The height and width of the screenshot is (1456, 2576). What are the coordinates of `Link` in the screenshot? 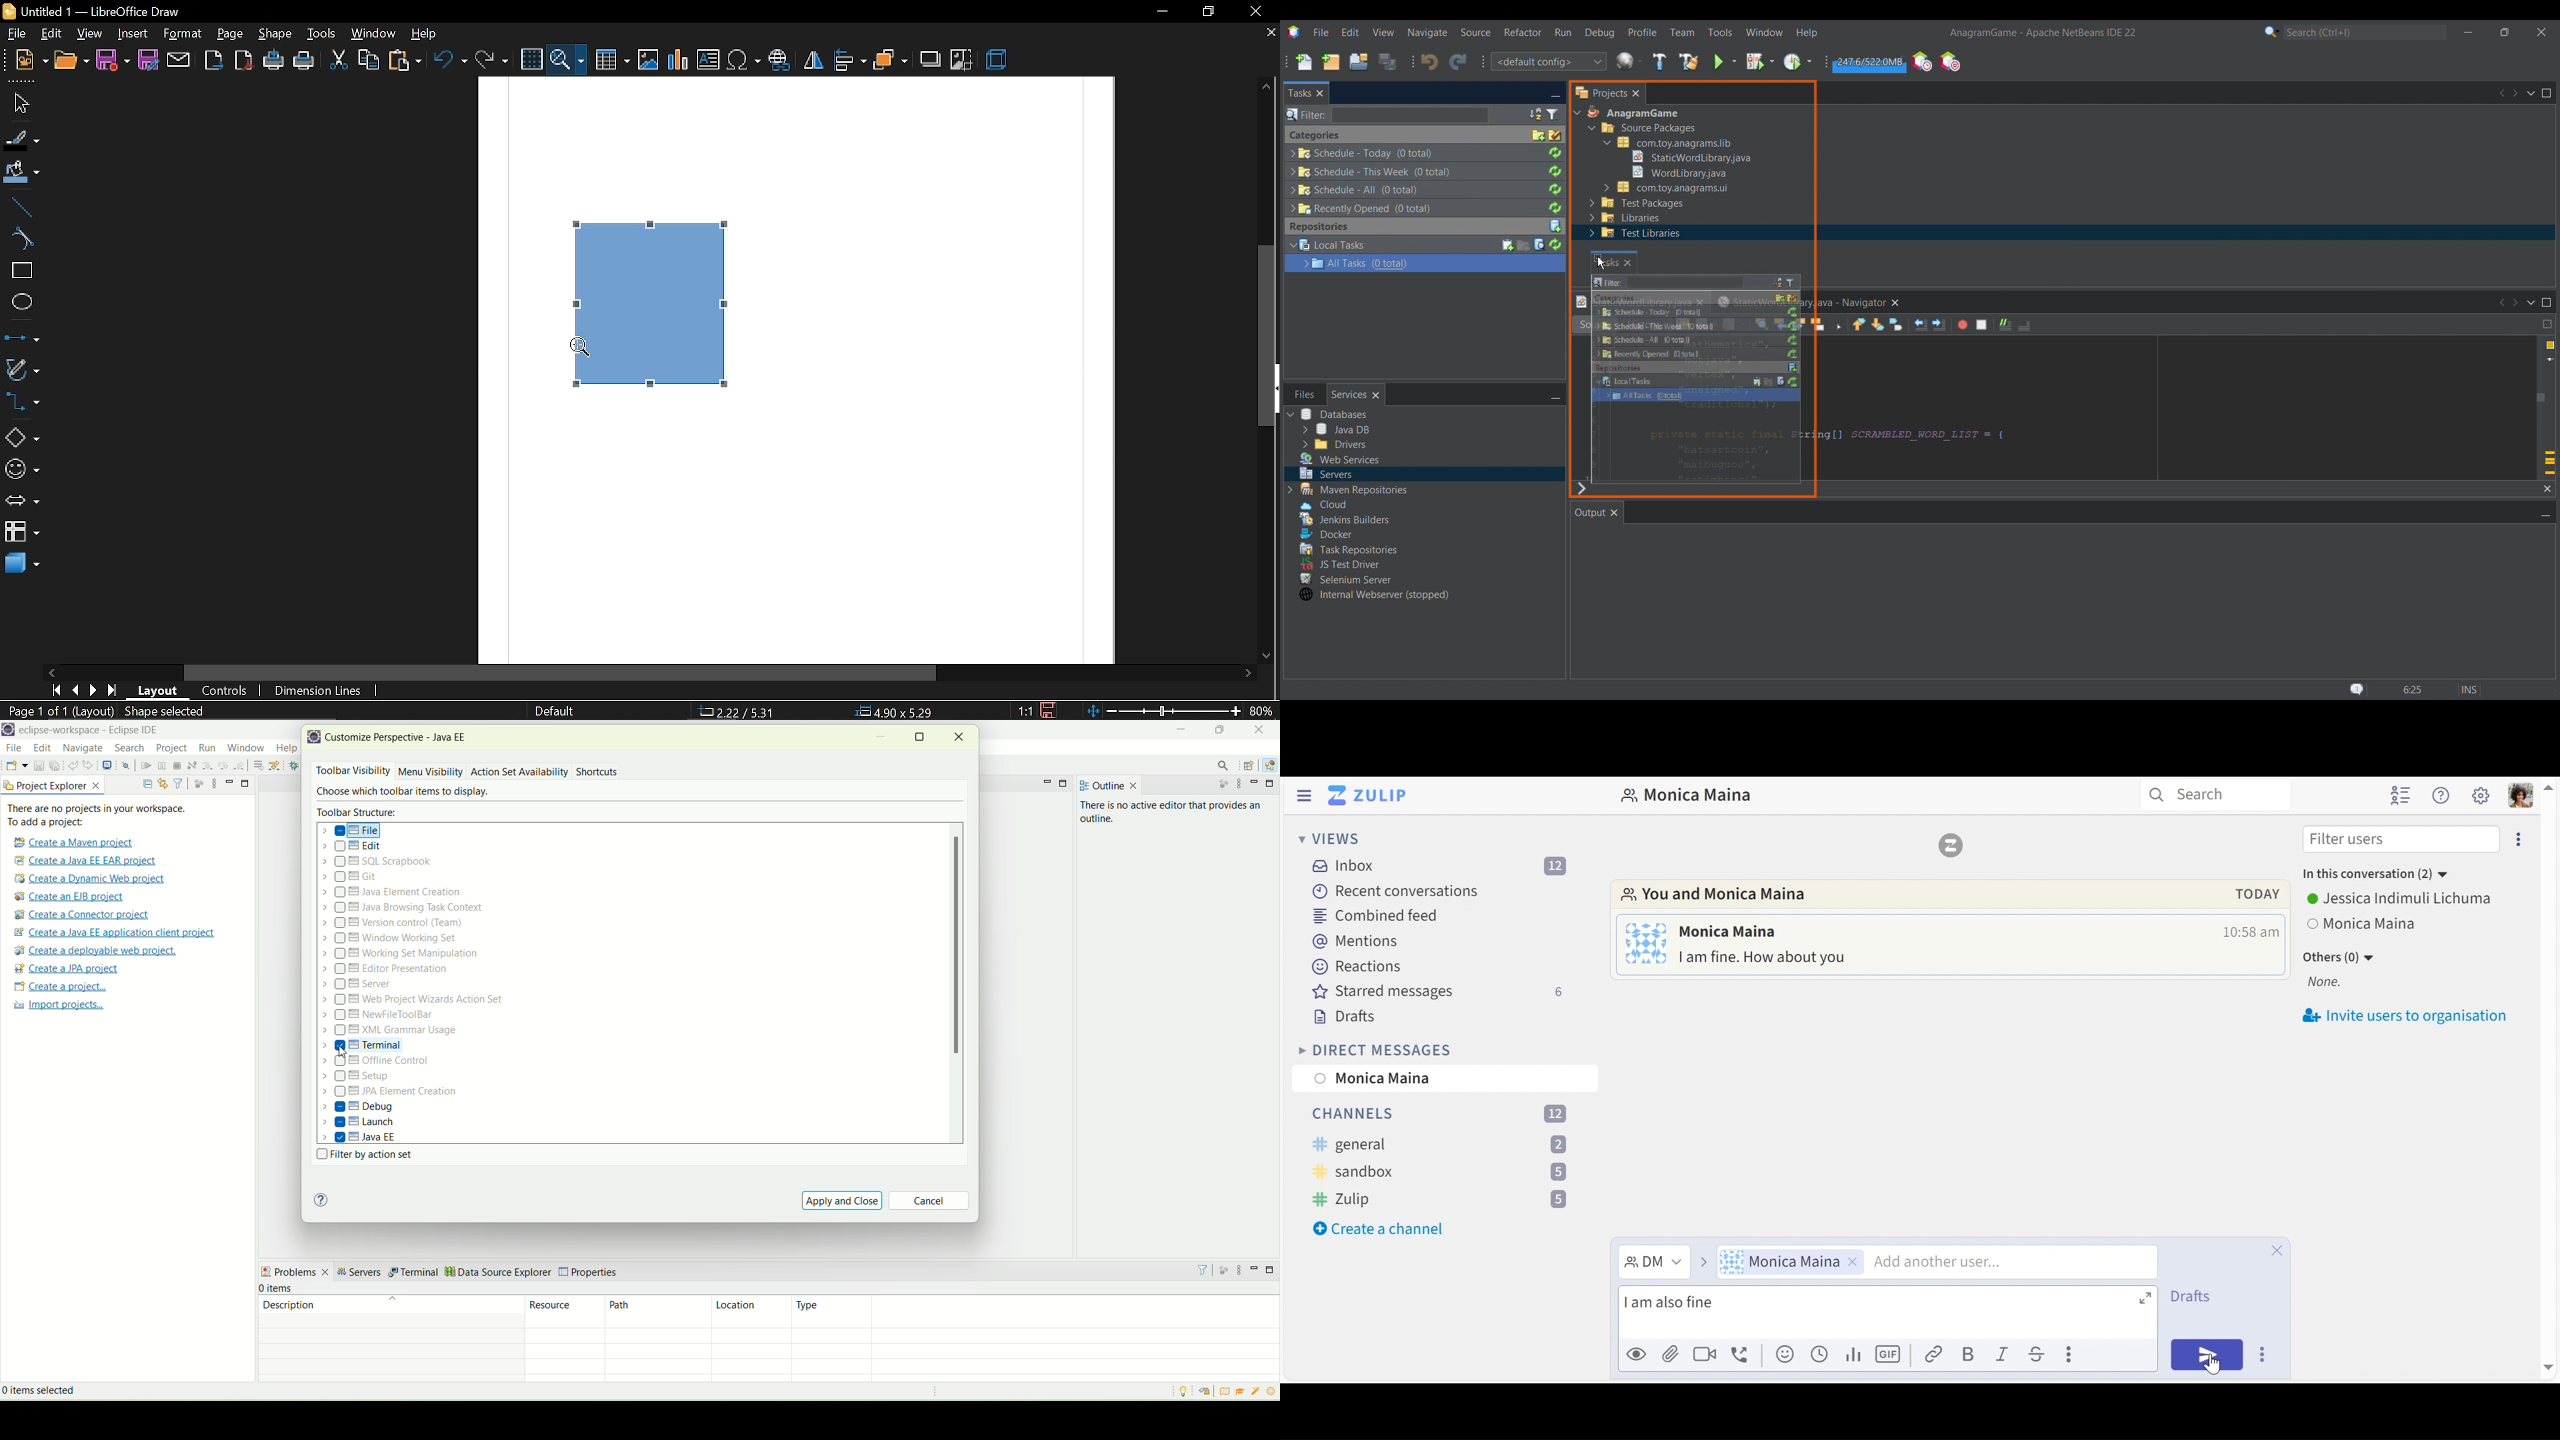 It's located at (1937, 1355).